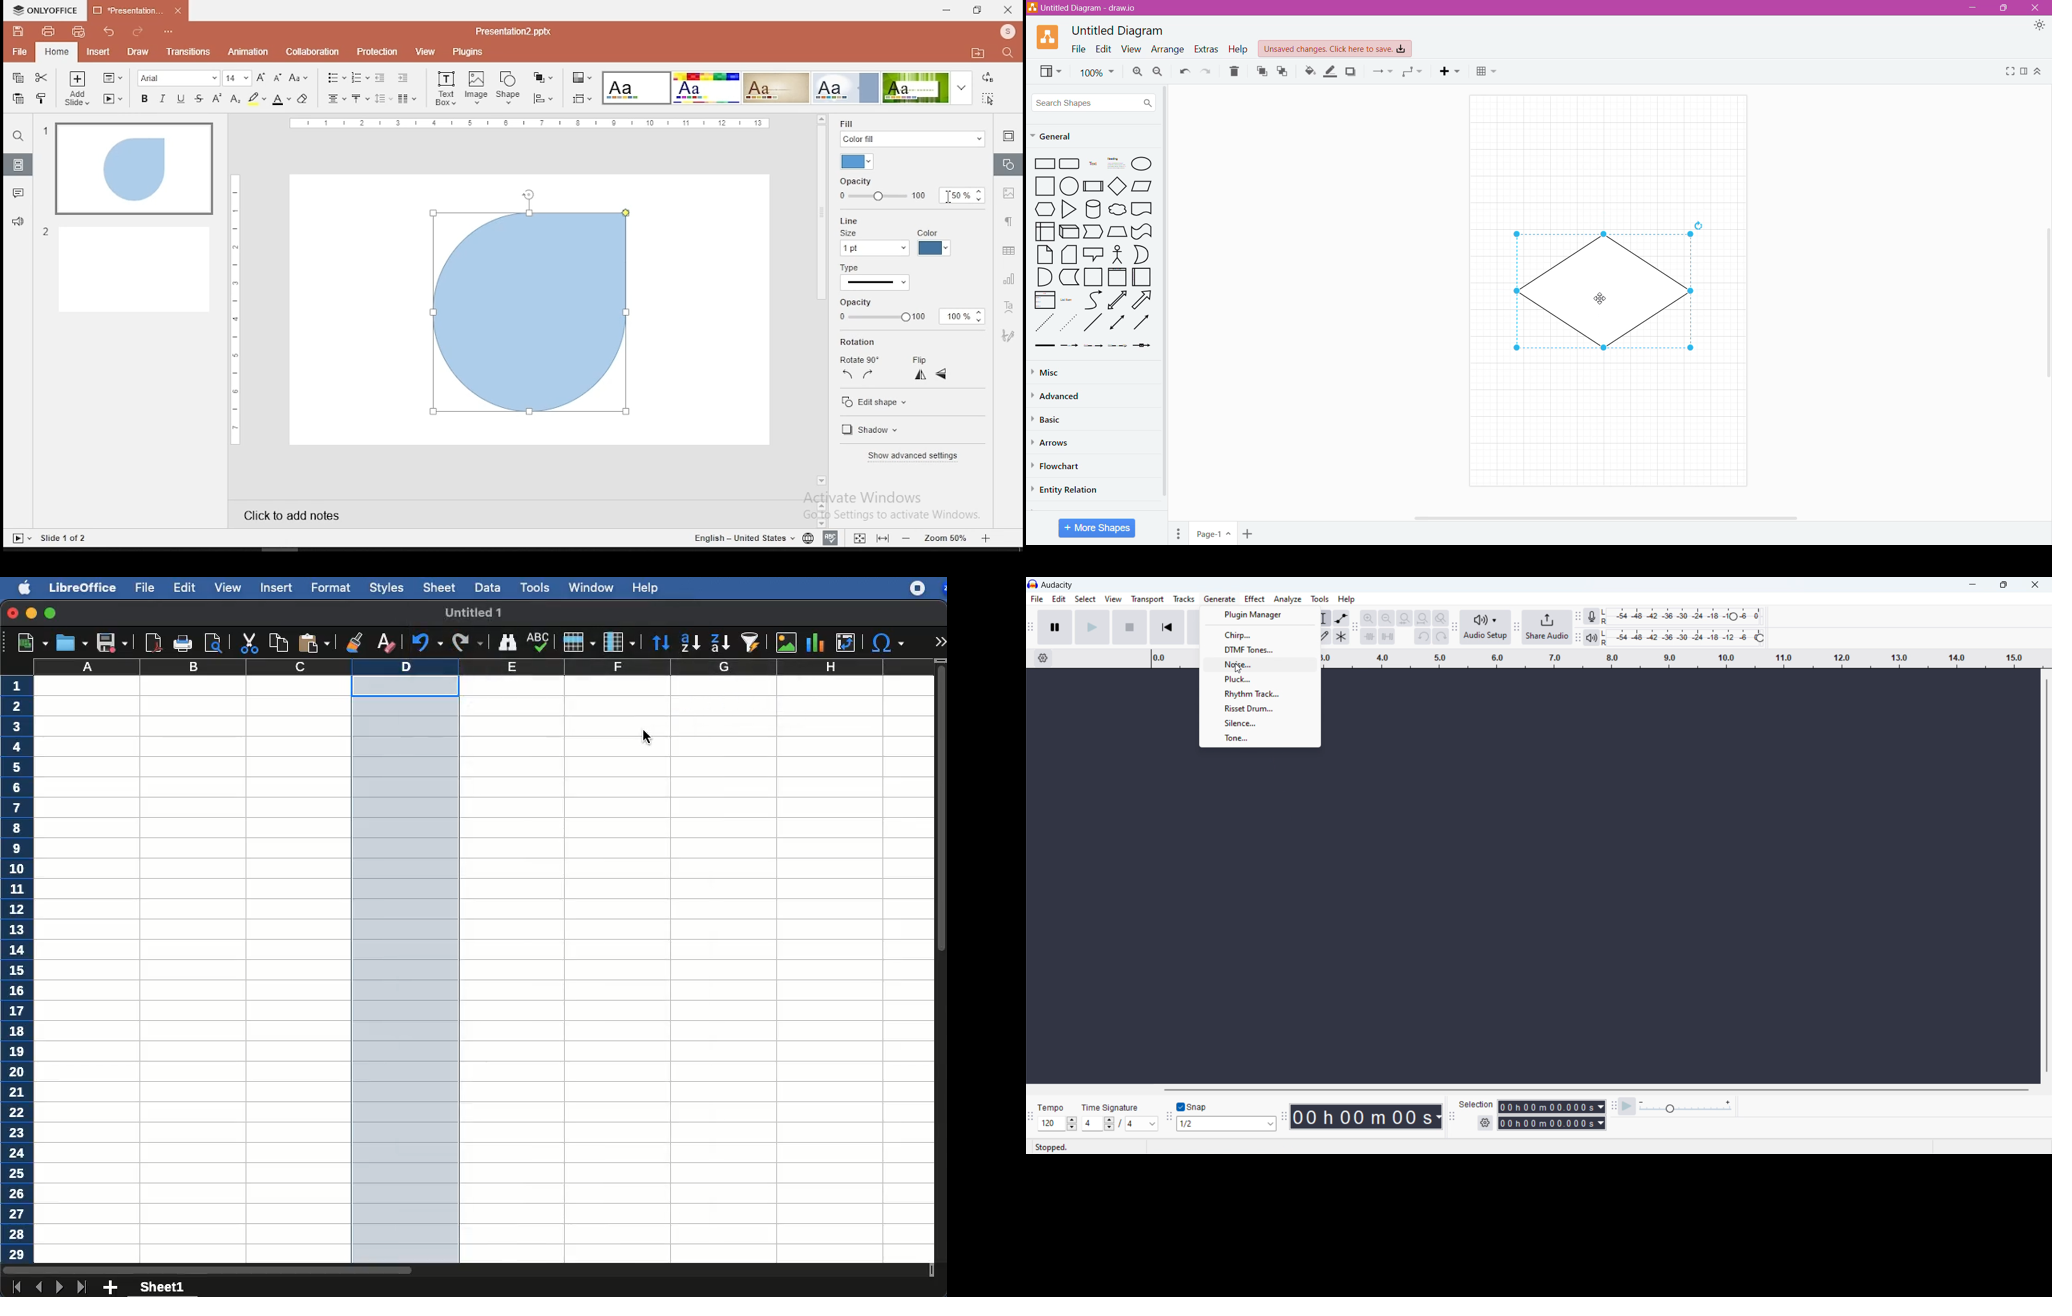 The image size is (2072, 1316). What do you see at coordinates (385, 644) in the screenshot?
I see `clear formatting` at bounding box center [385, 644].